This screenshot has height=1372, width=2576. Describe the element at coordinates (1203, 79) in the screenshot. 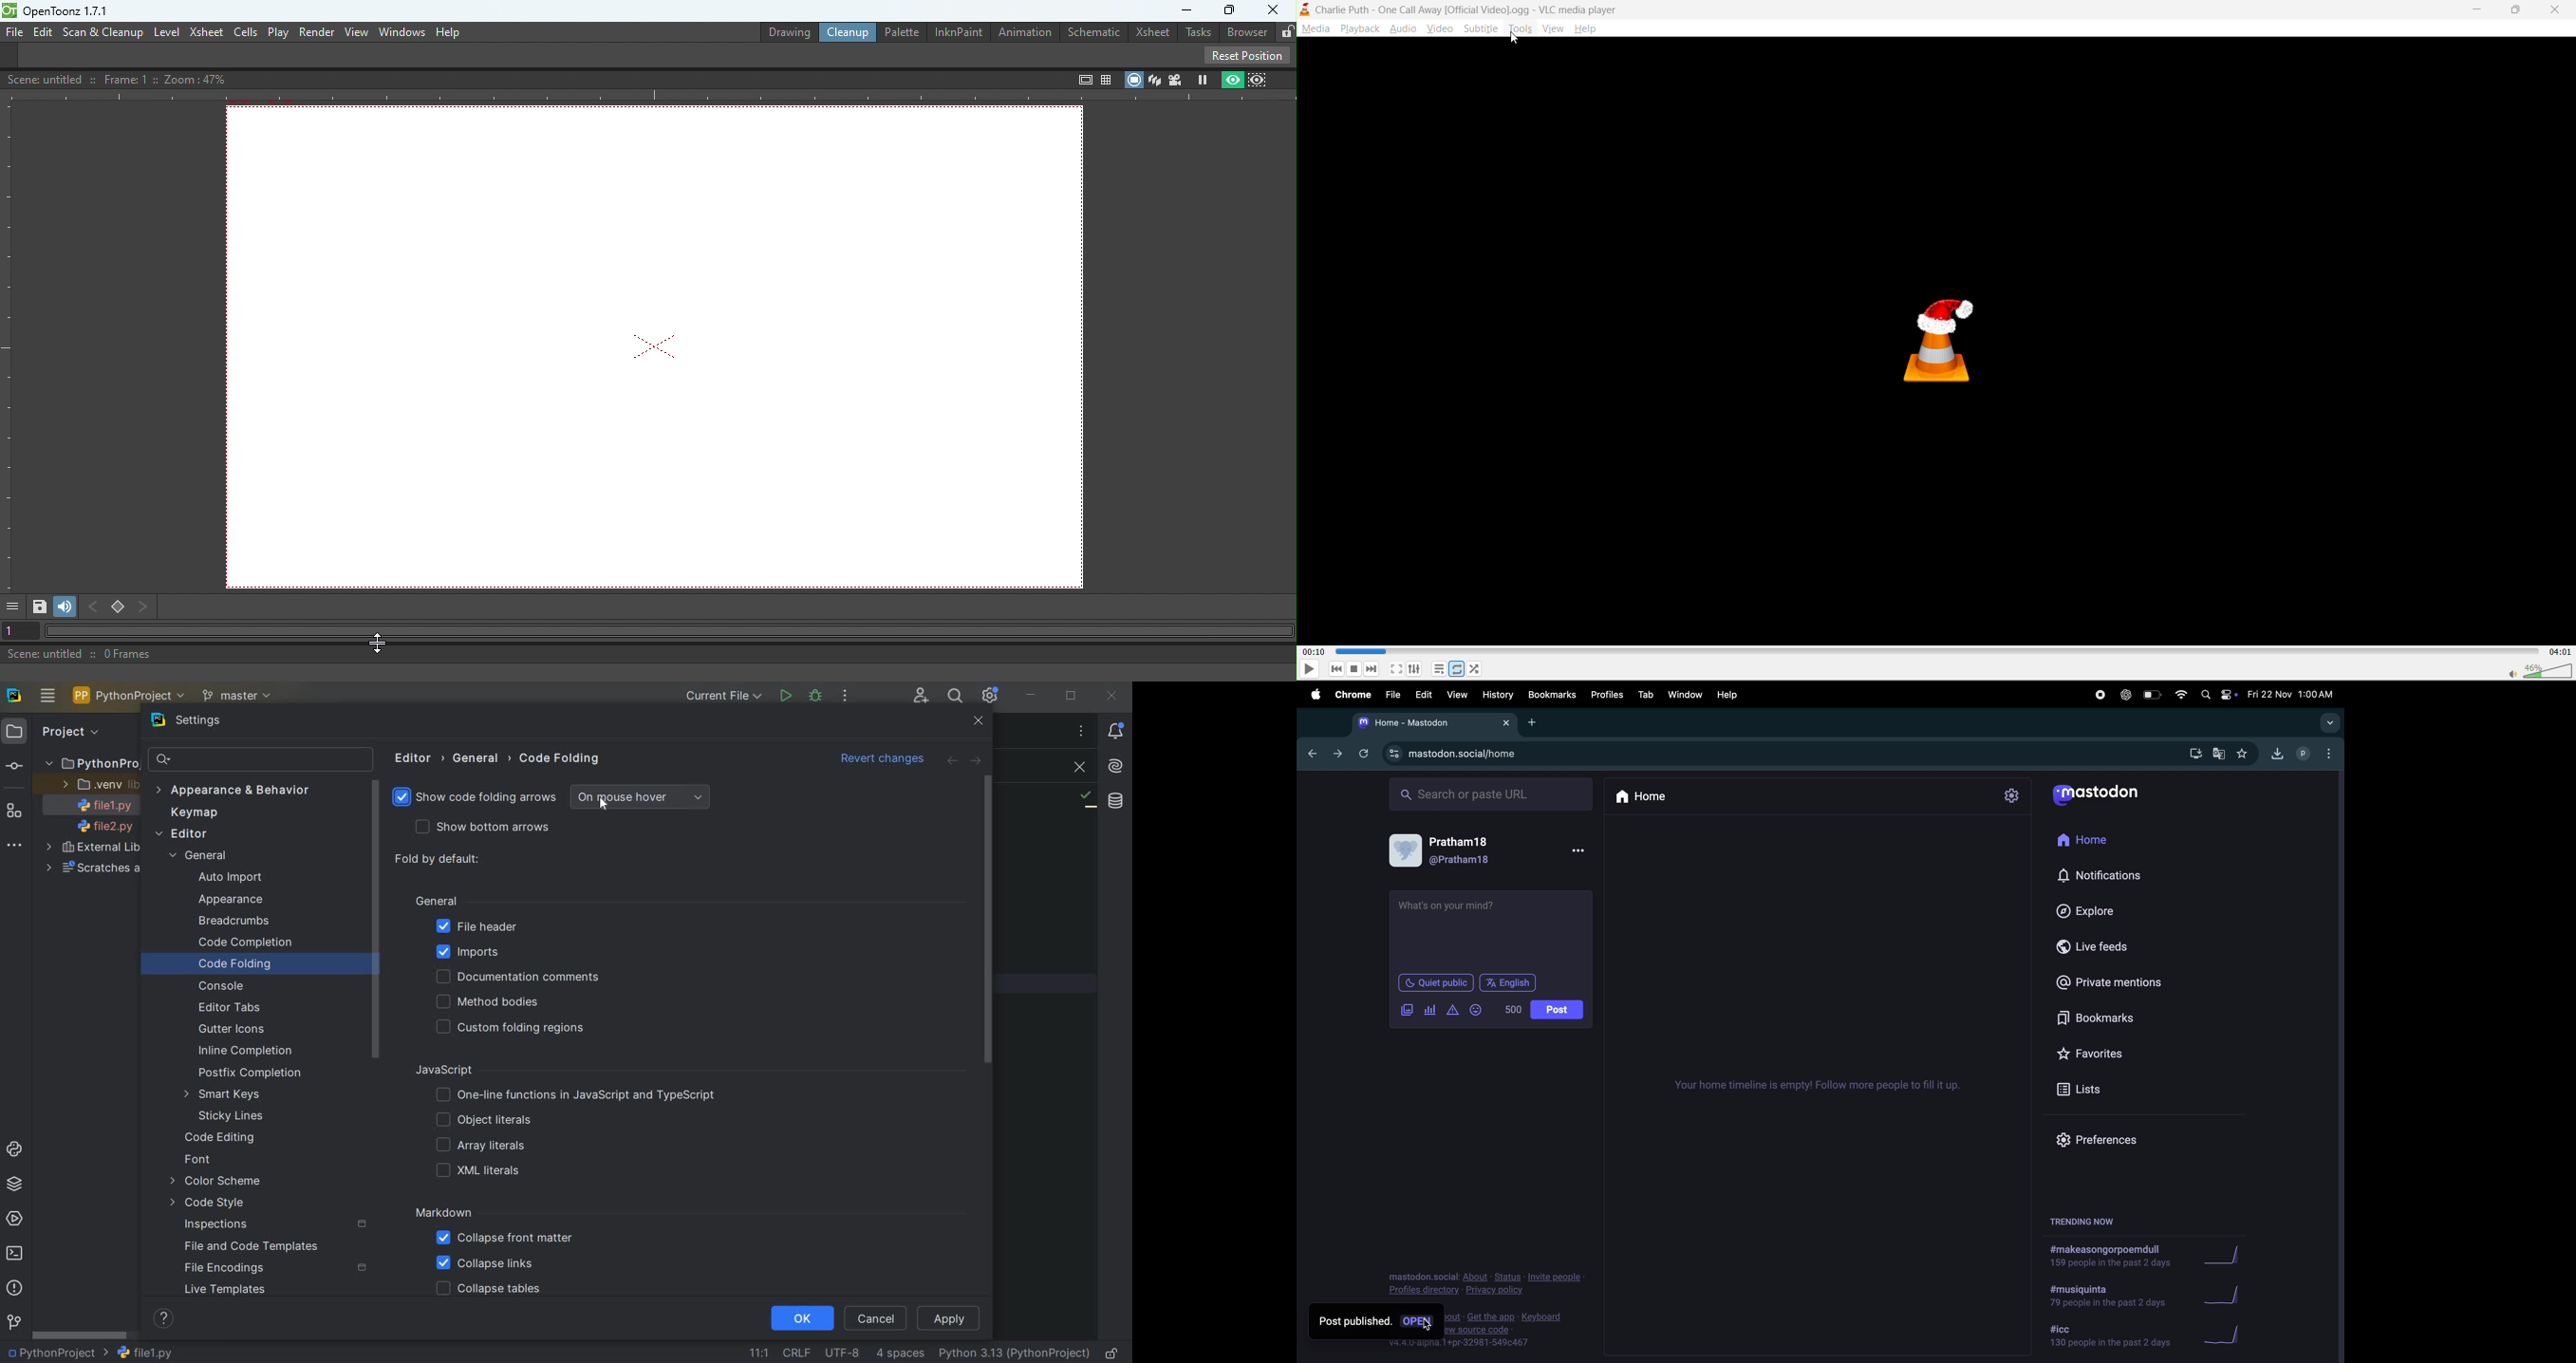

I see `Freeze` at that location.